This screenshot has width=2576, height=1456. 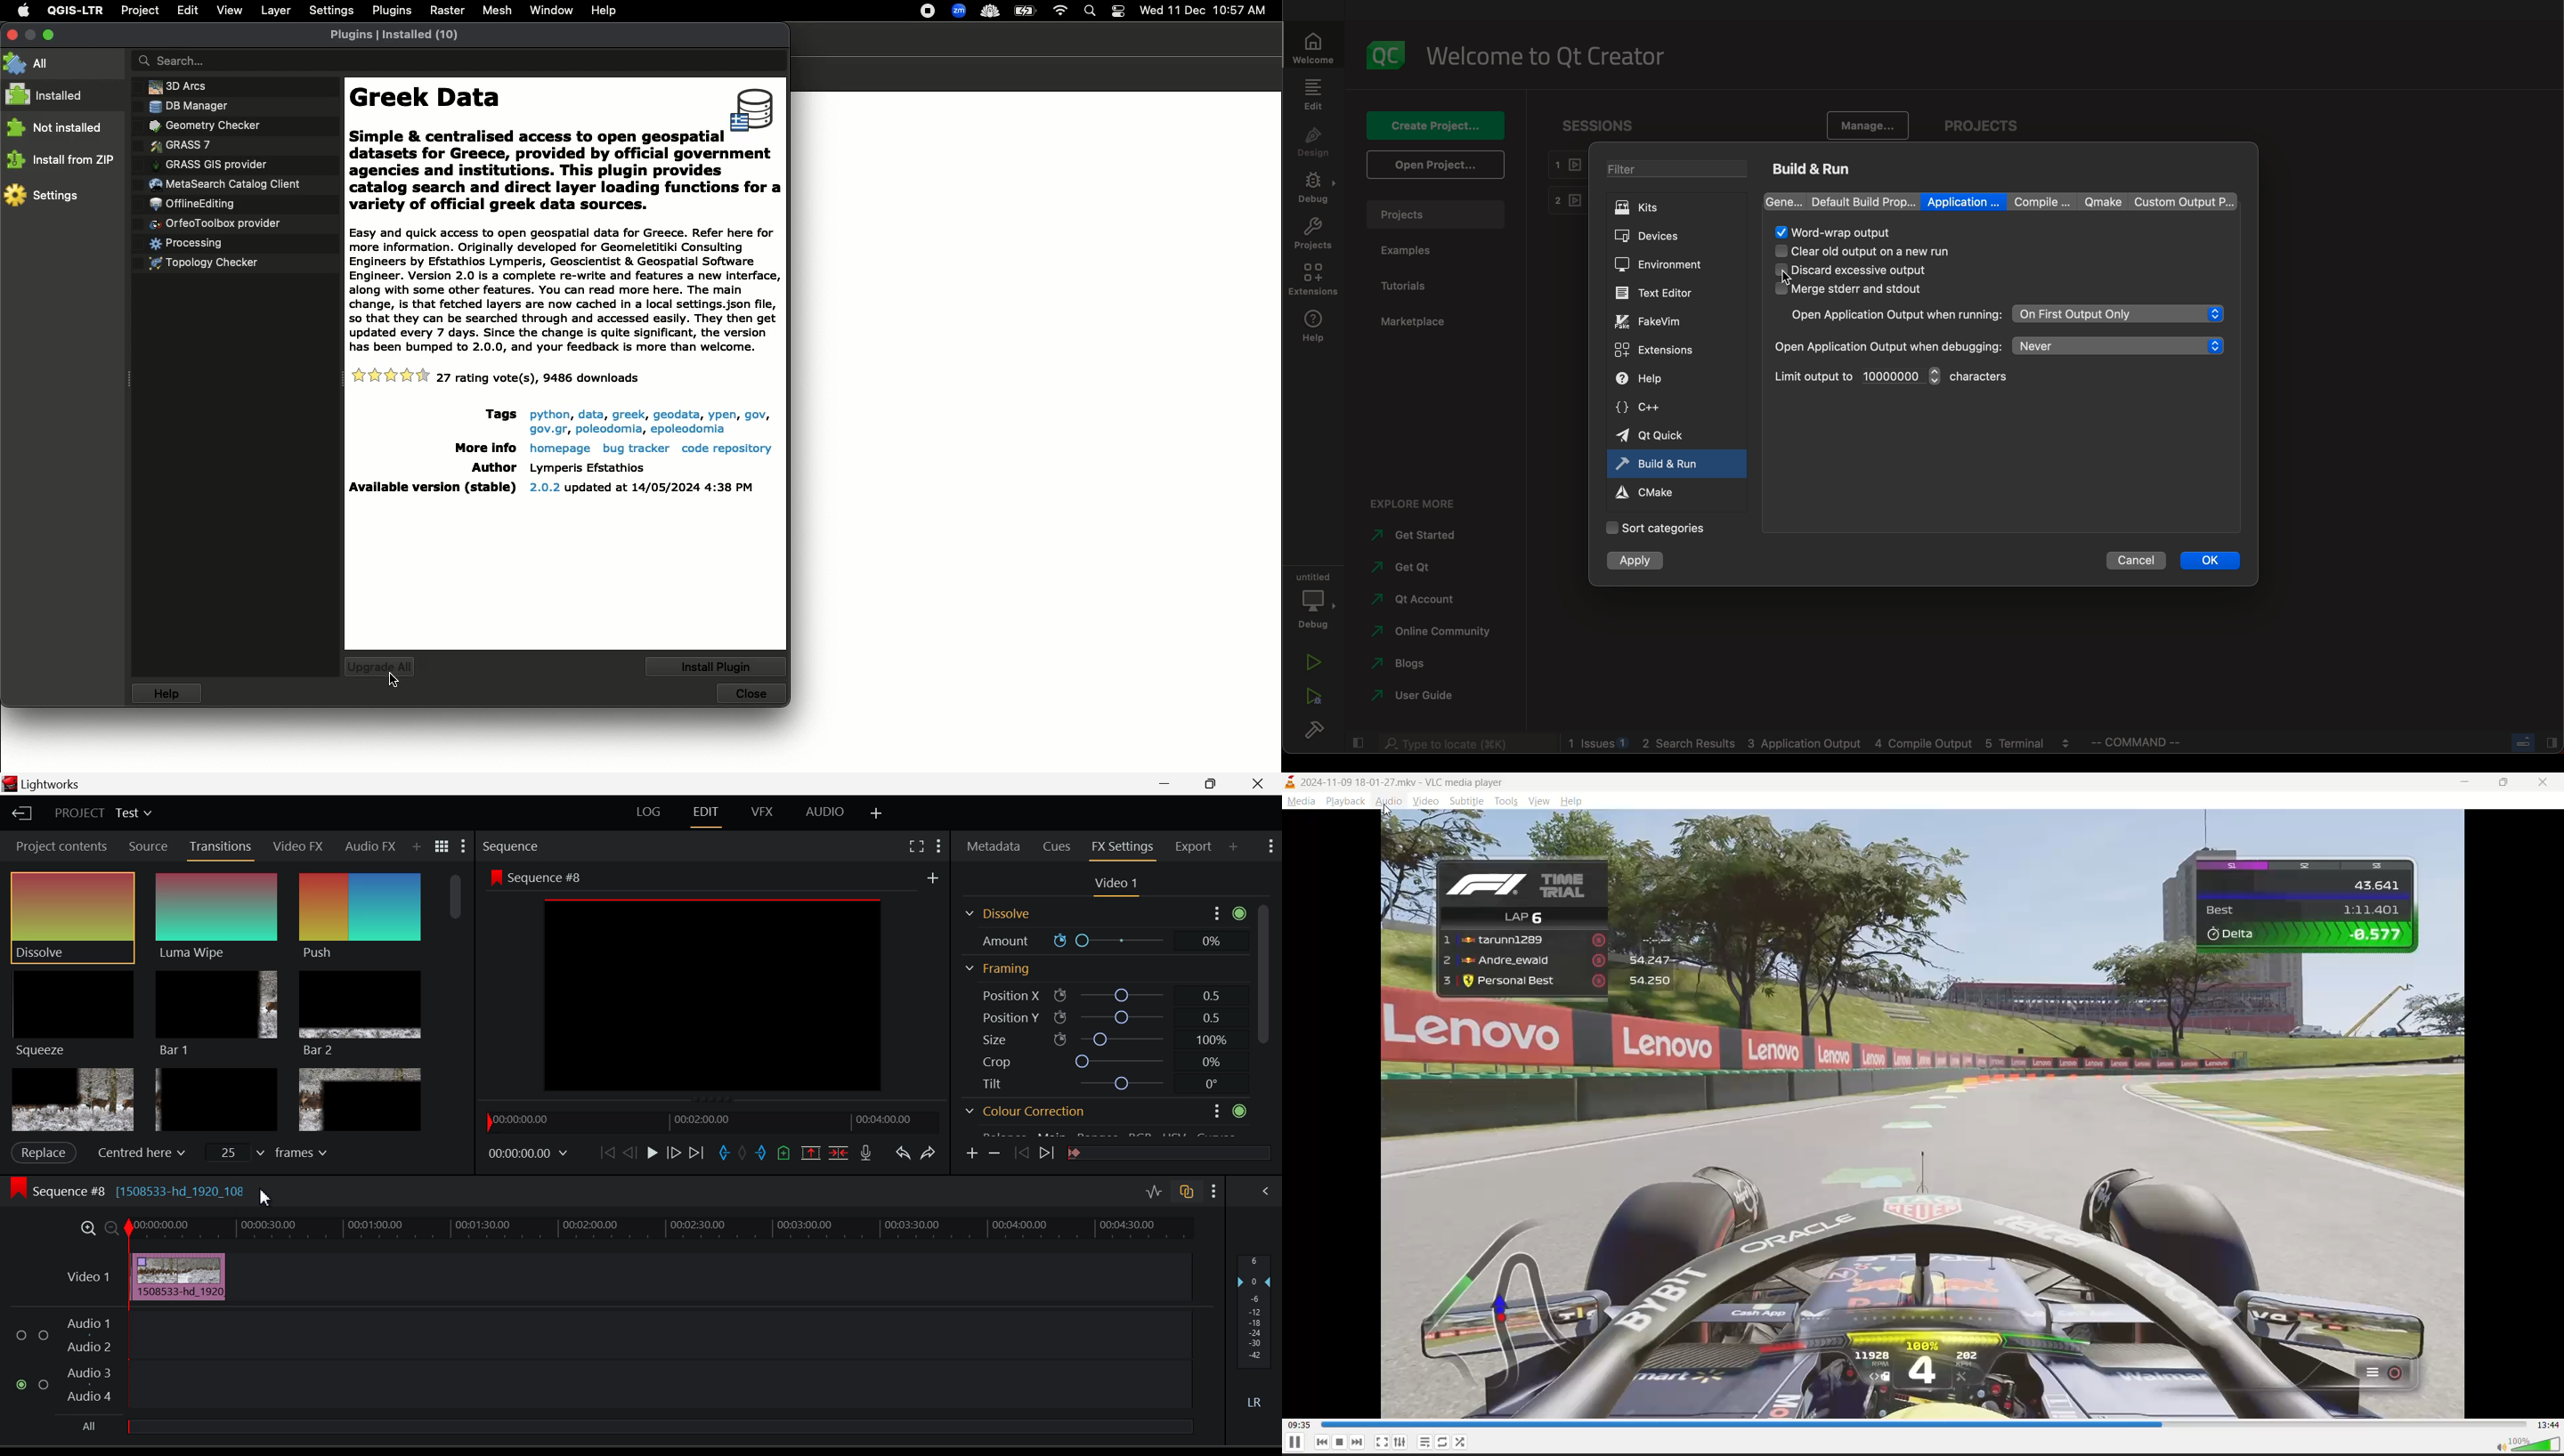 I want to click on Luma Wipe, so click(x=216, y=916).